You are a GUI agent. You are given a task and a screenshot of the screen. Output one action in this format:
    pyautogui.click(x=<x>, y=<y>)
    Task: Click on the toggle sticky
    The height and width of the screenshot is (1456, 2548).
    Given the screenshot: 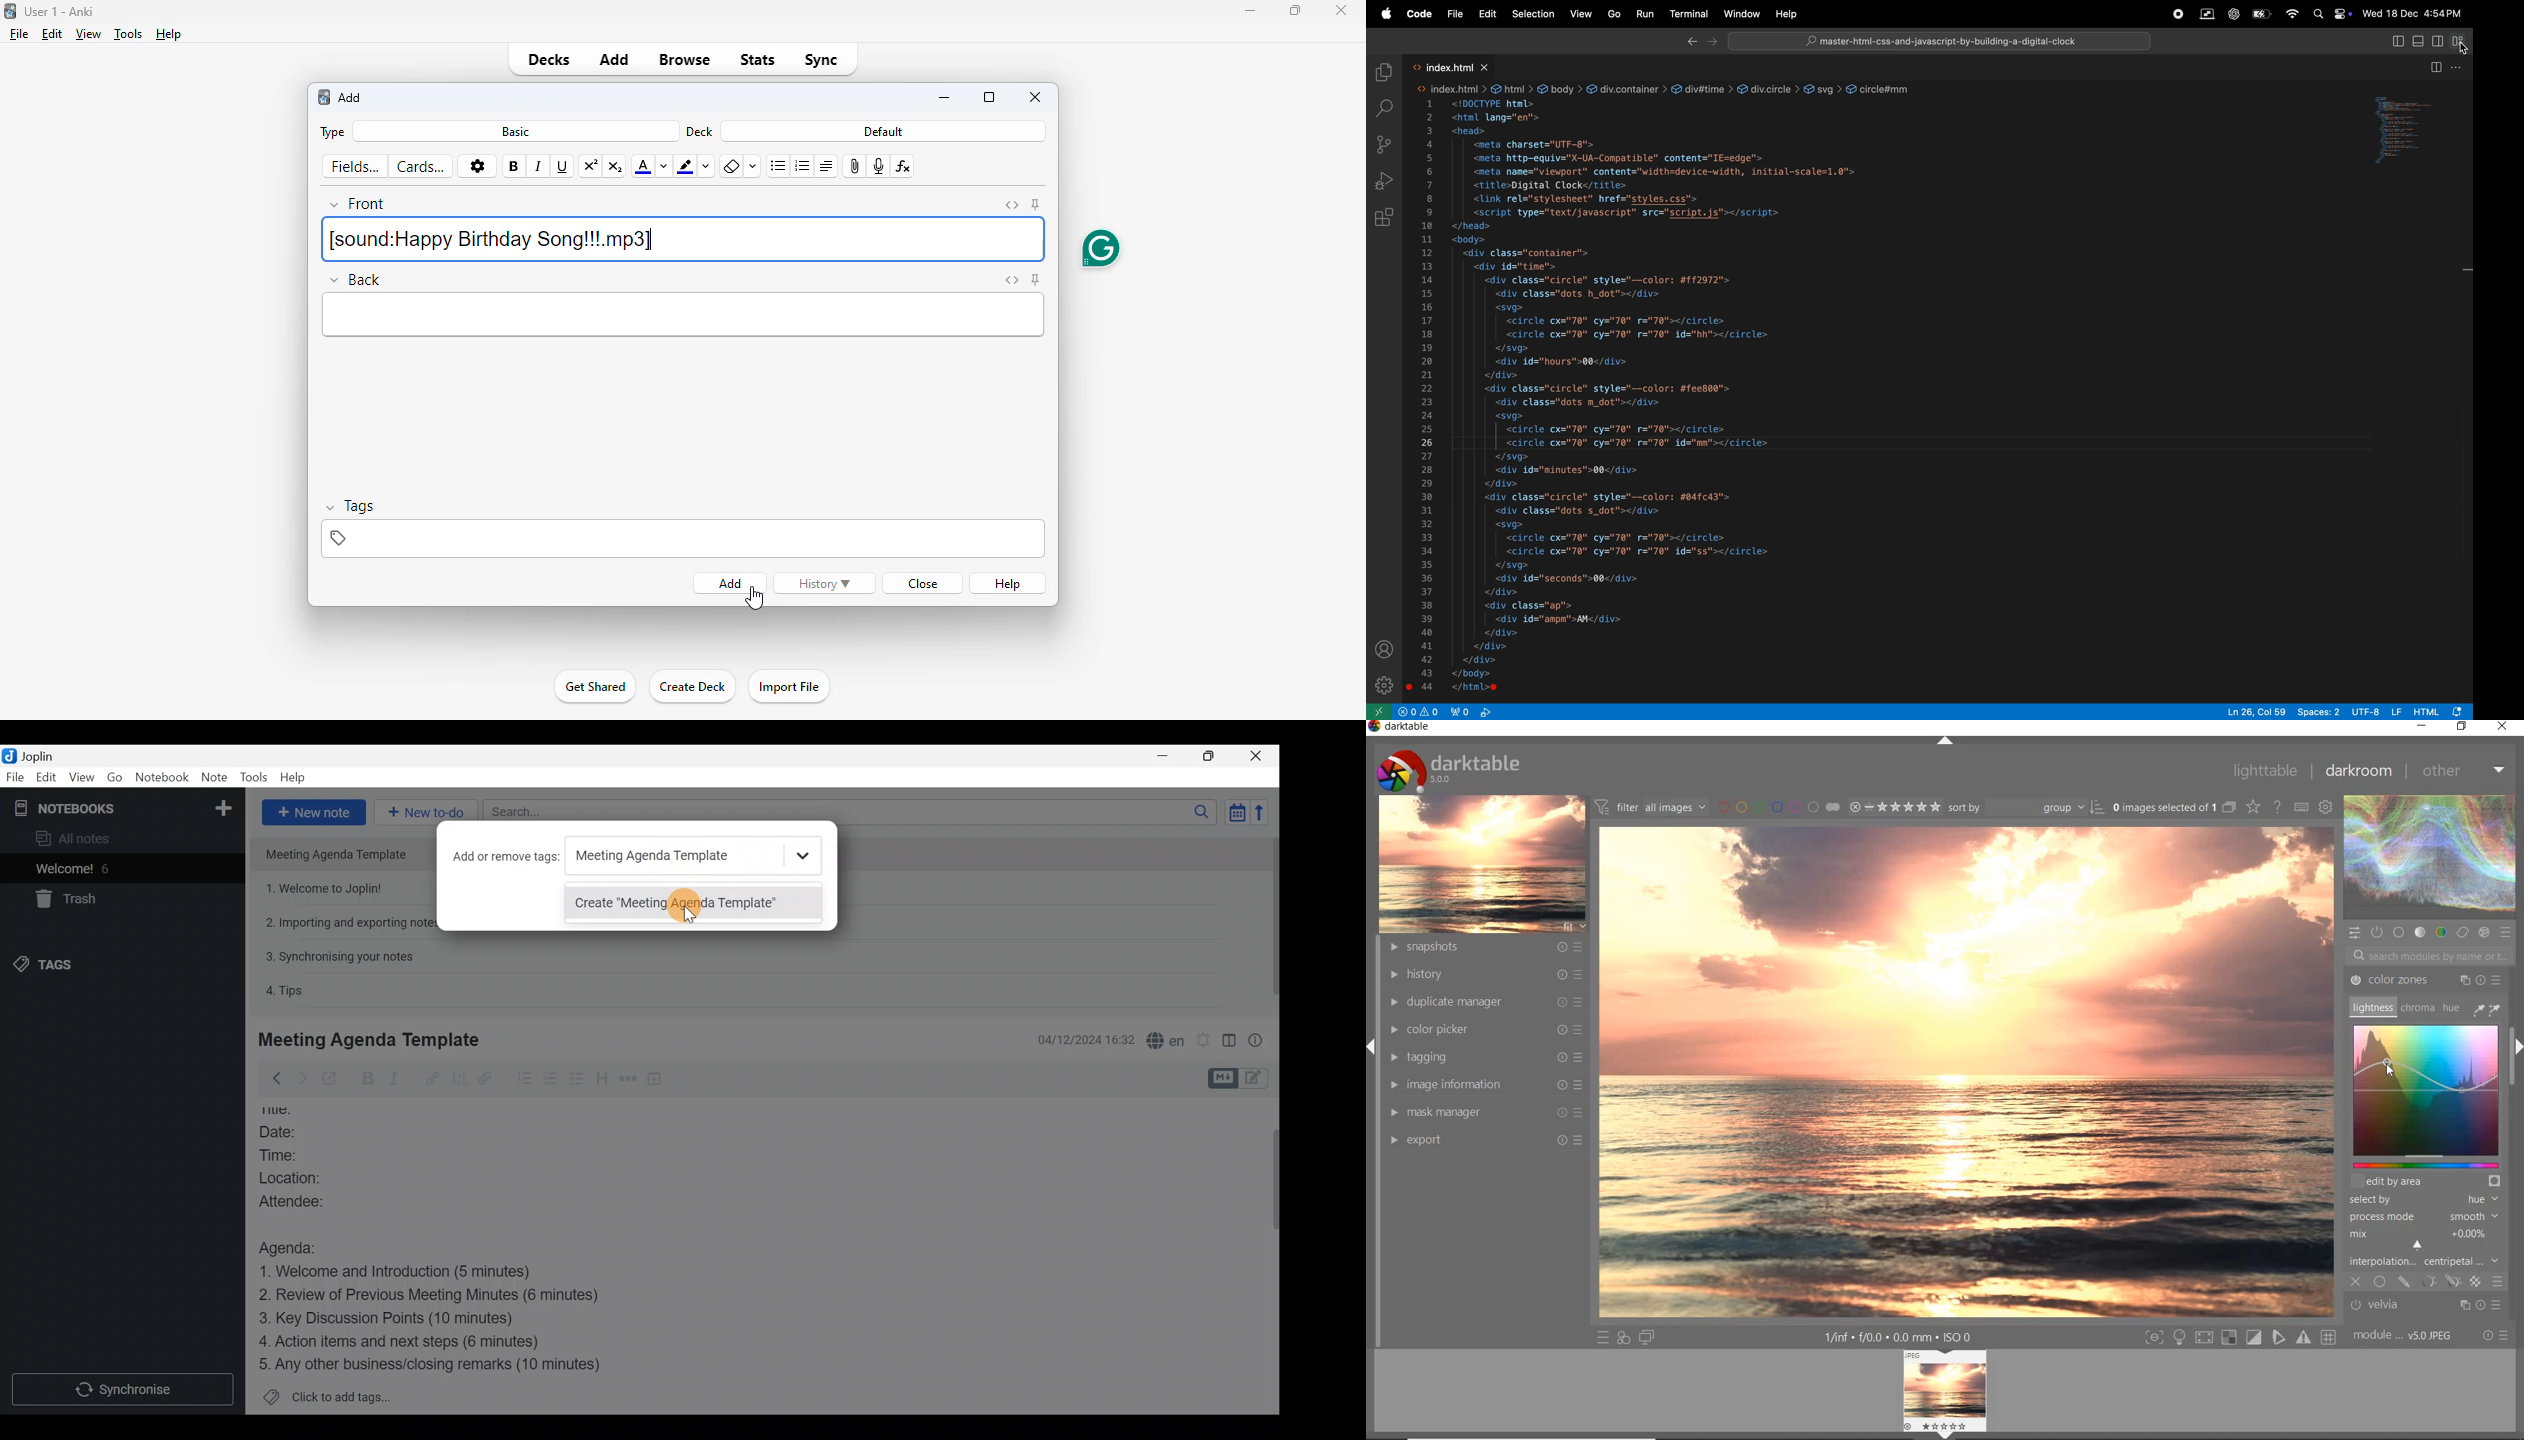 What is the action you would take?
    pyautogui.click(x=1036, y=280)
    